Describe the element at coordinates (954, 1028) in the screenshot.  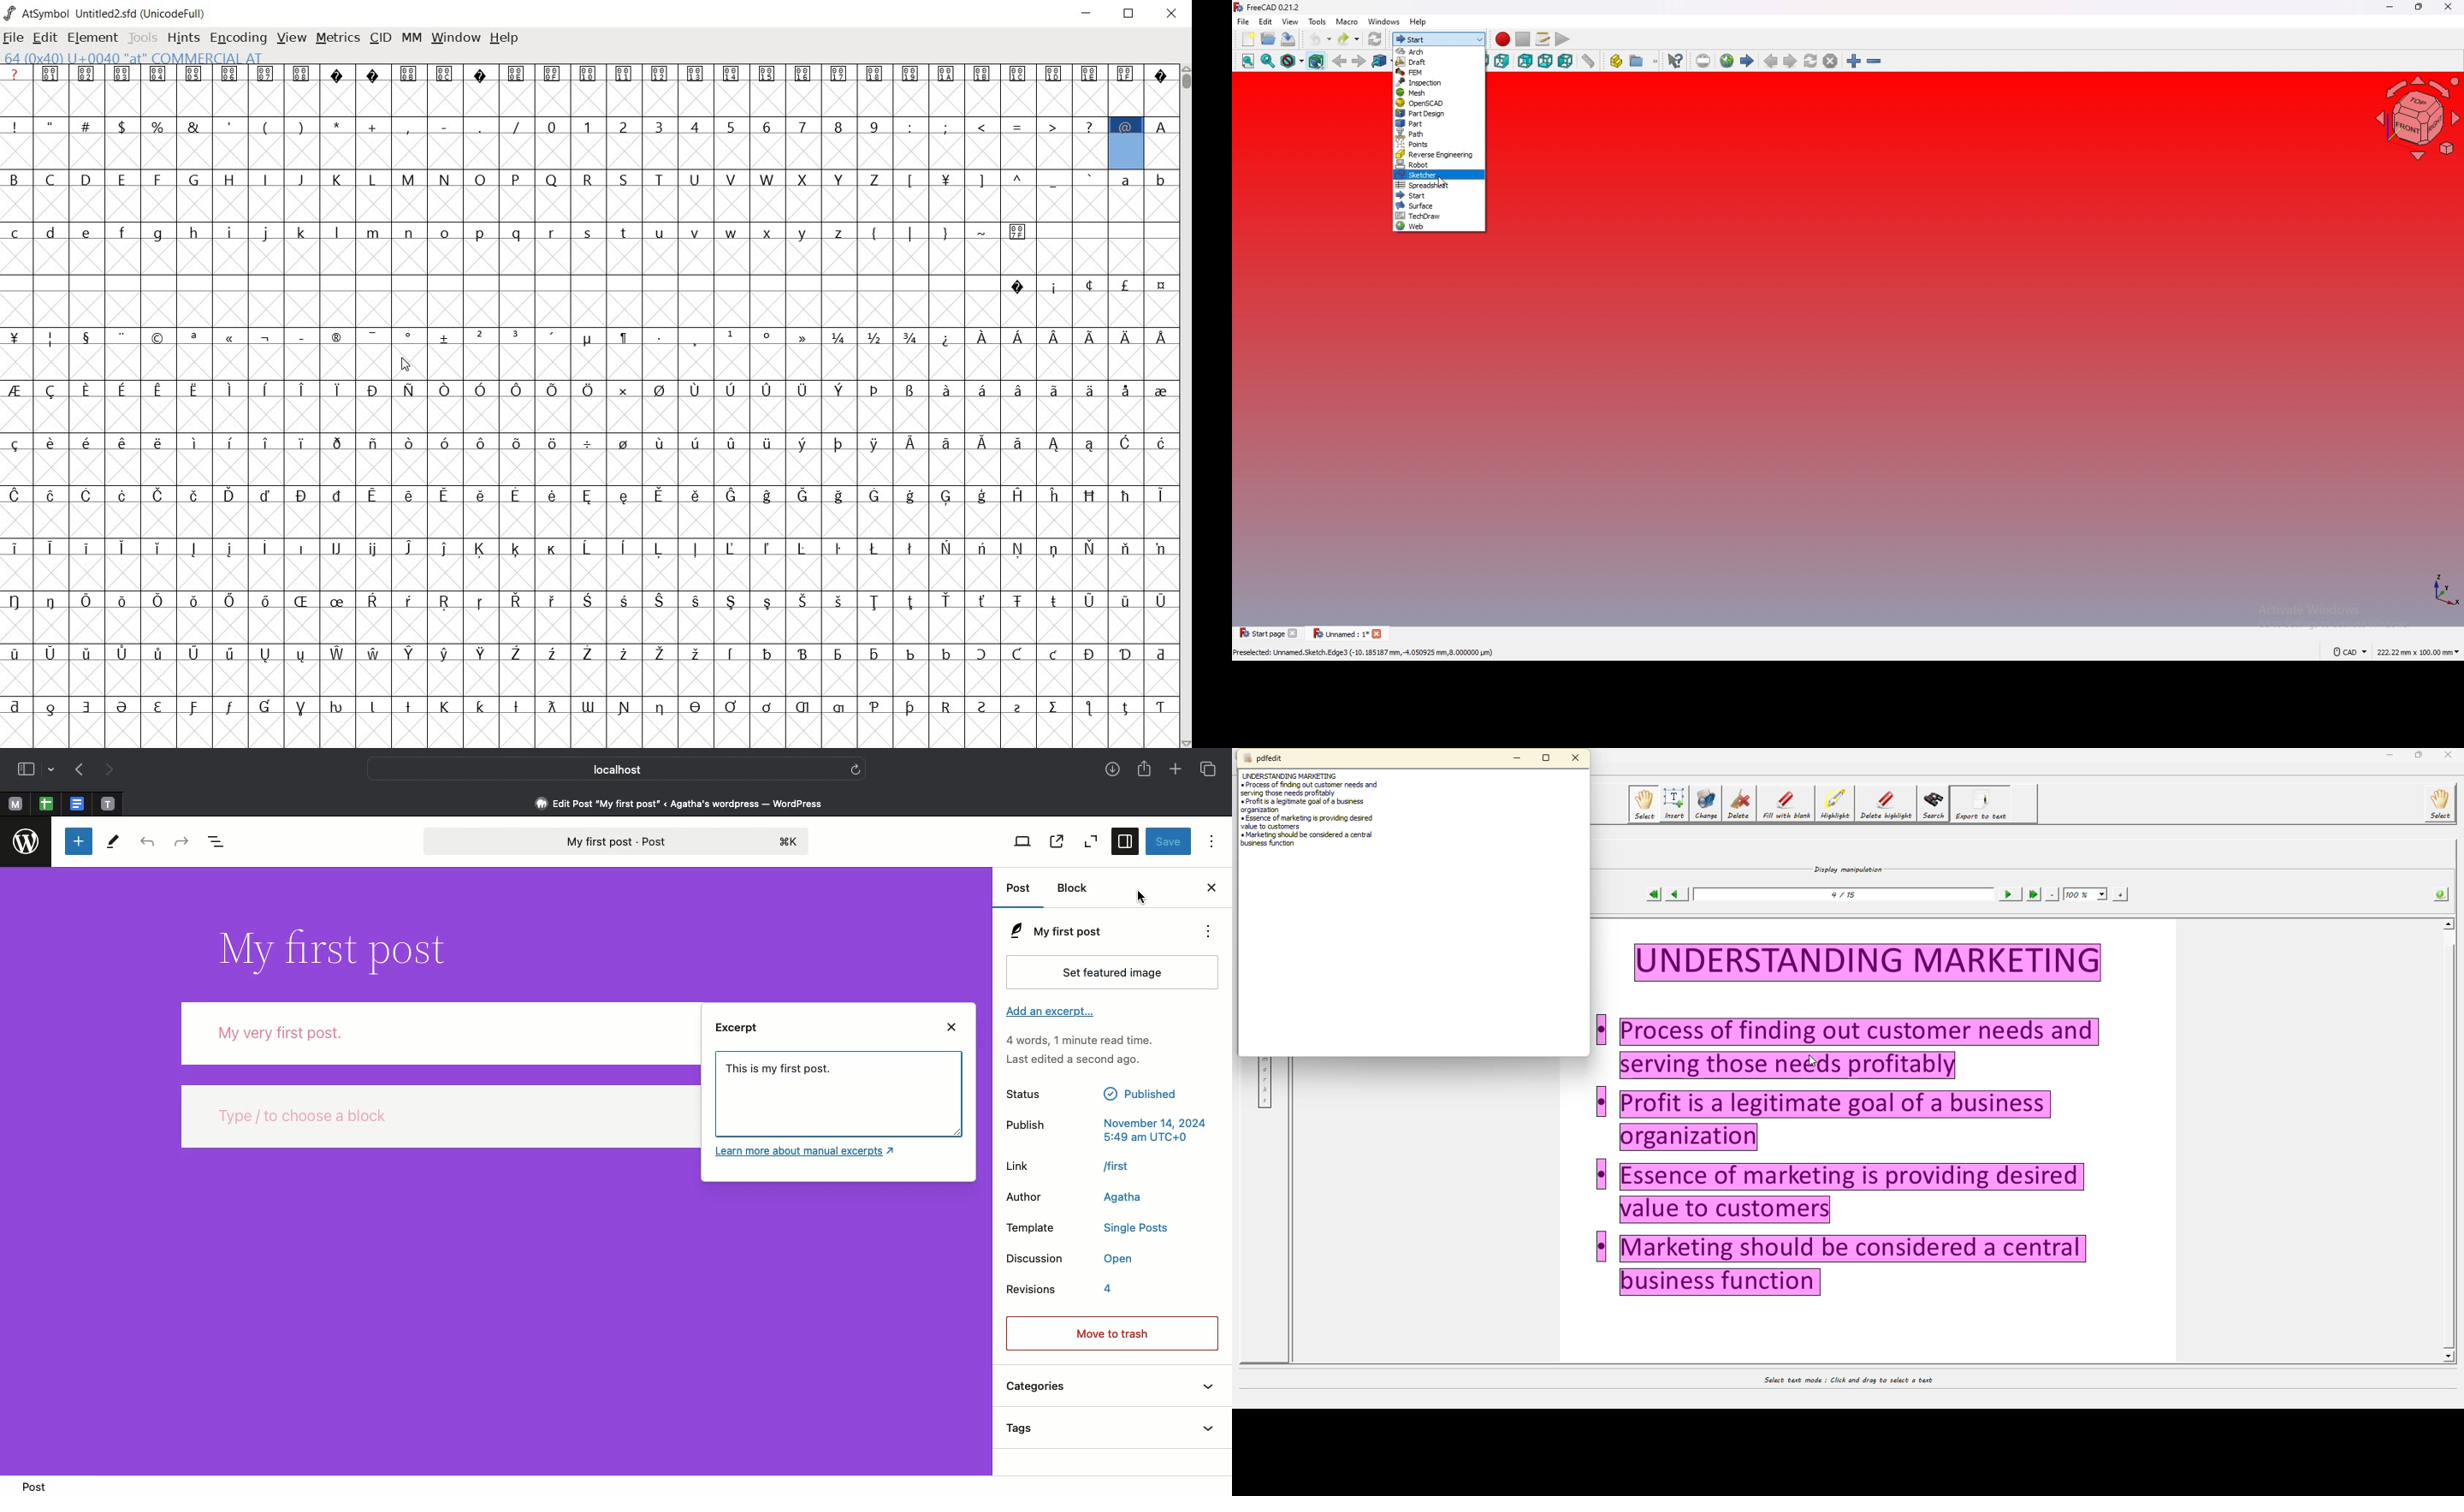
I see `Close` at that location.